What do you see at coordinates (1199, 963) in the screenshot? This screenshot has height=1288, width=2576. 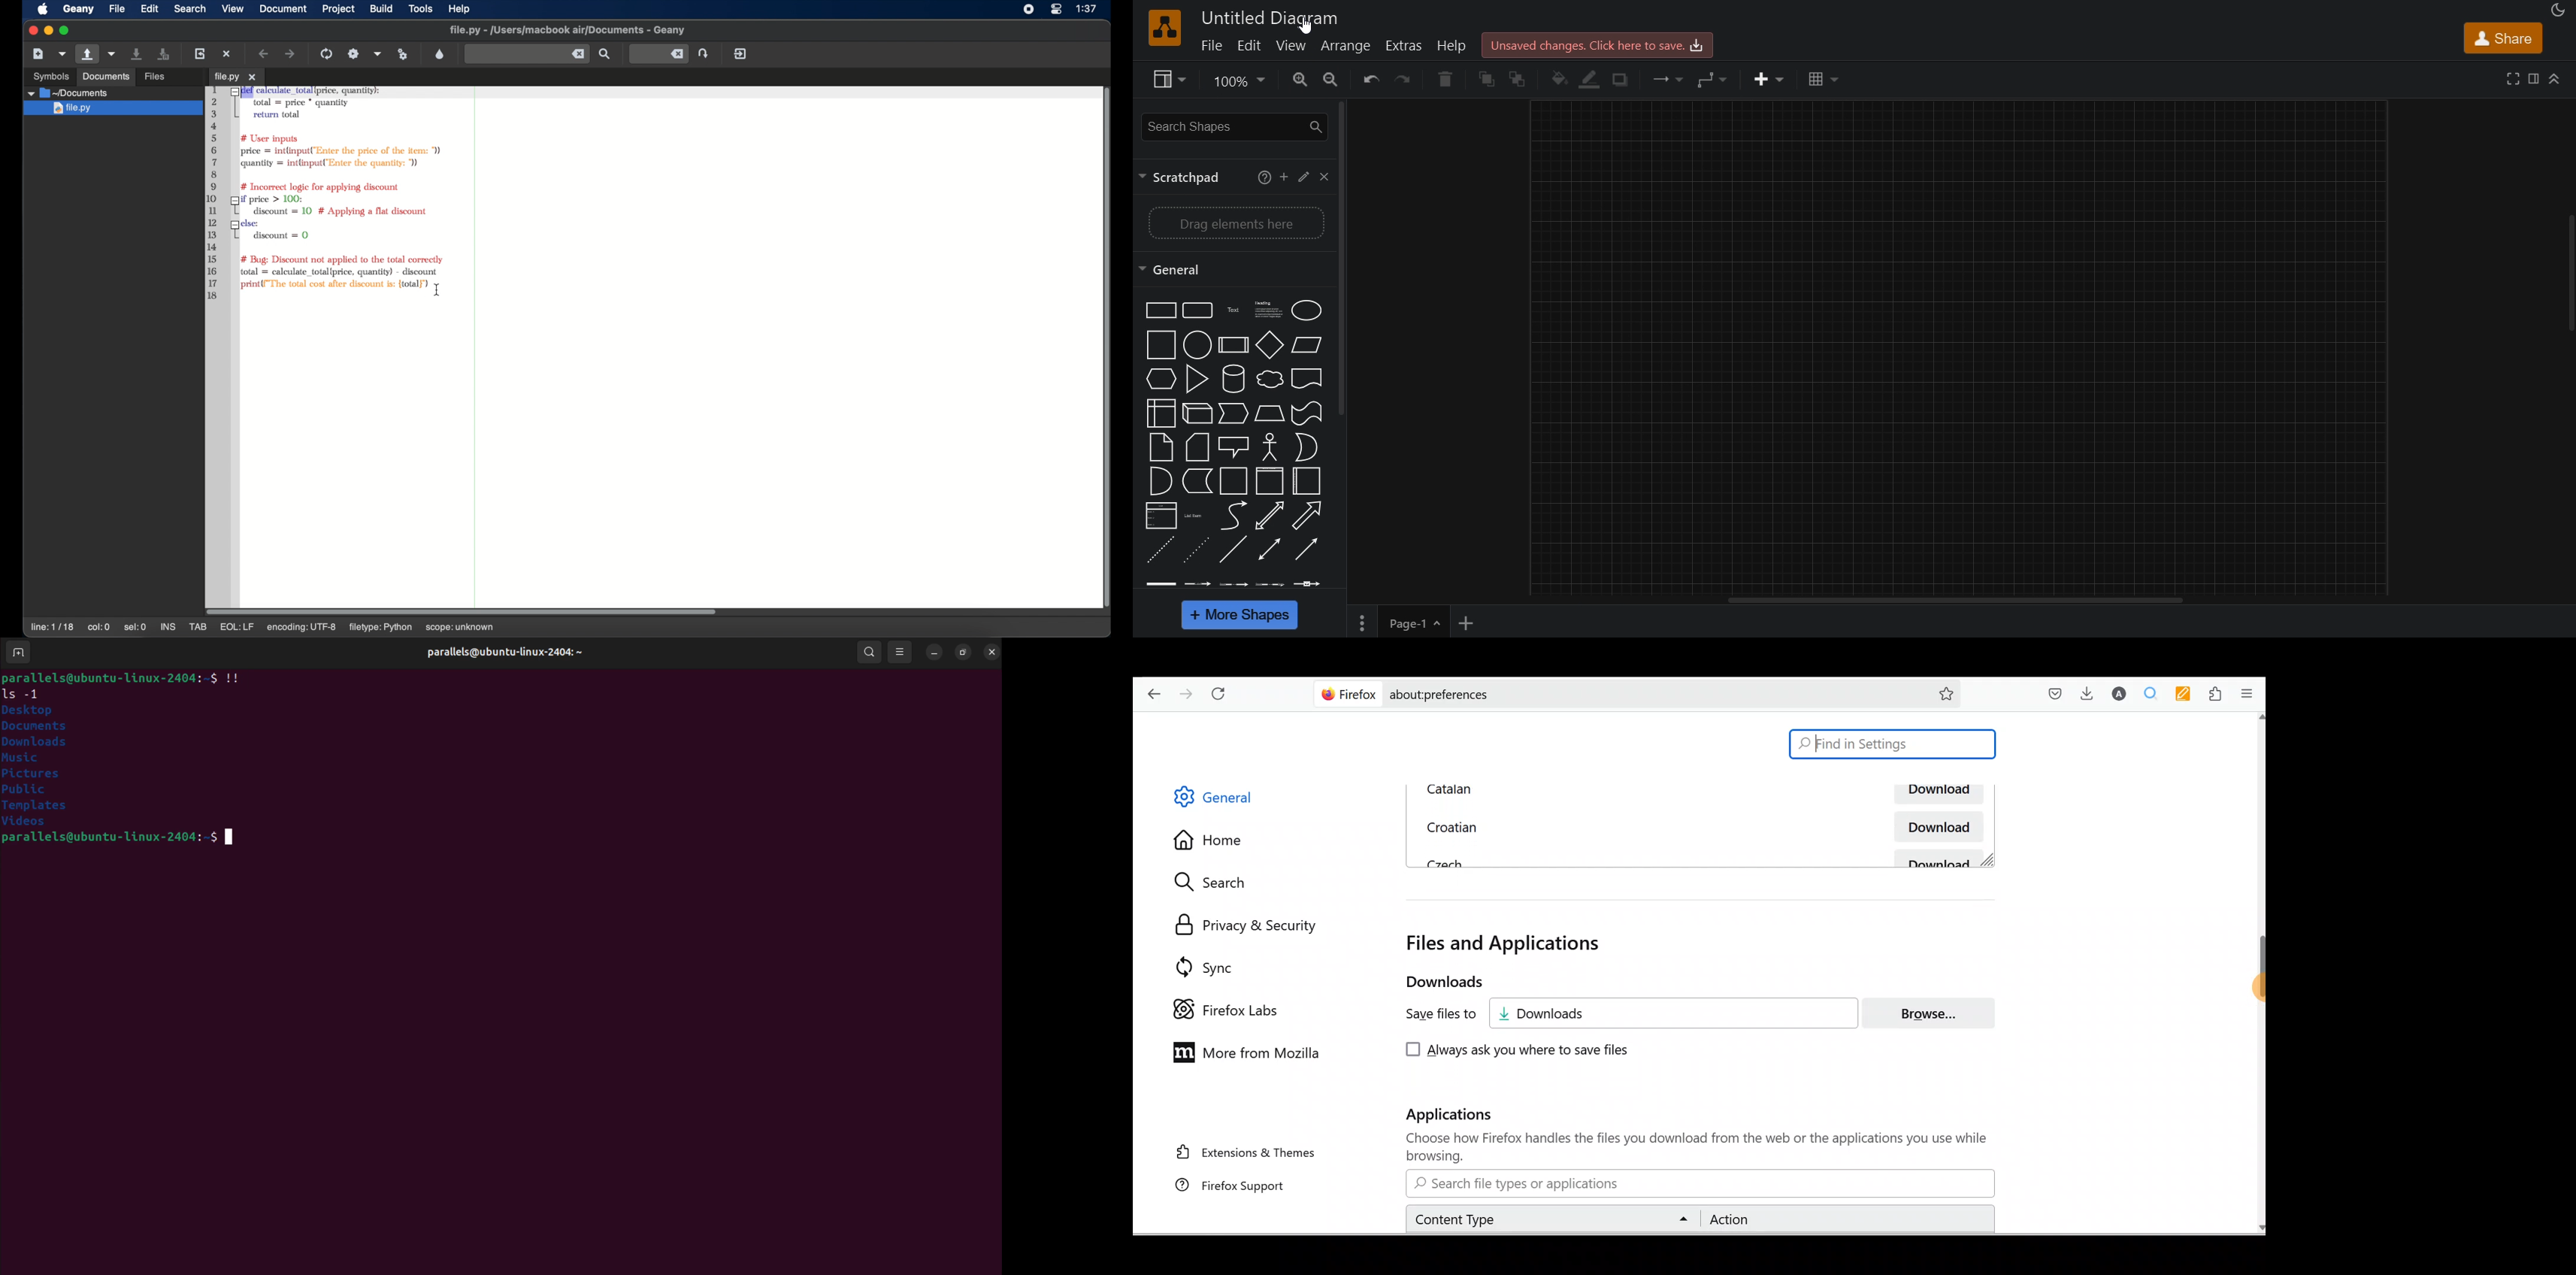 I see `Sync` at bounding box center [1199, 963].